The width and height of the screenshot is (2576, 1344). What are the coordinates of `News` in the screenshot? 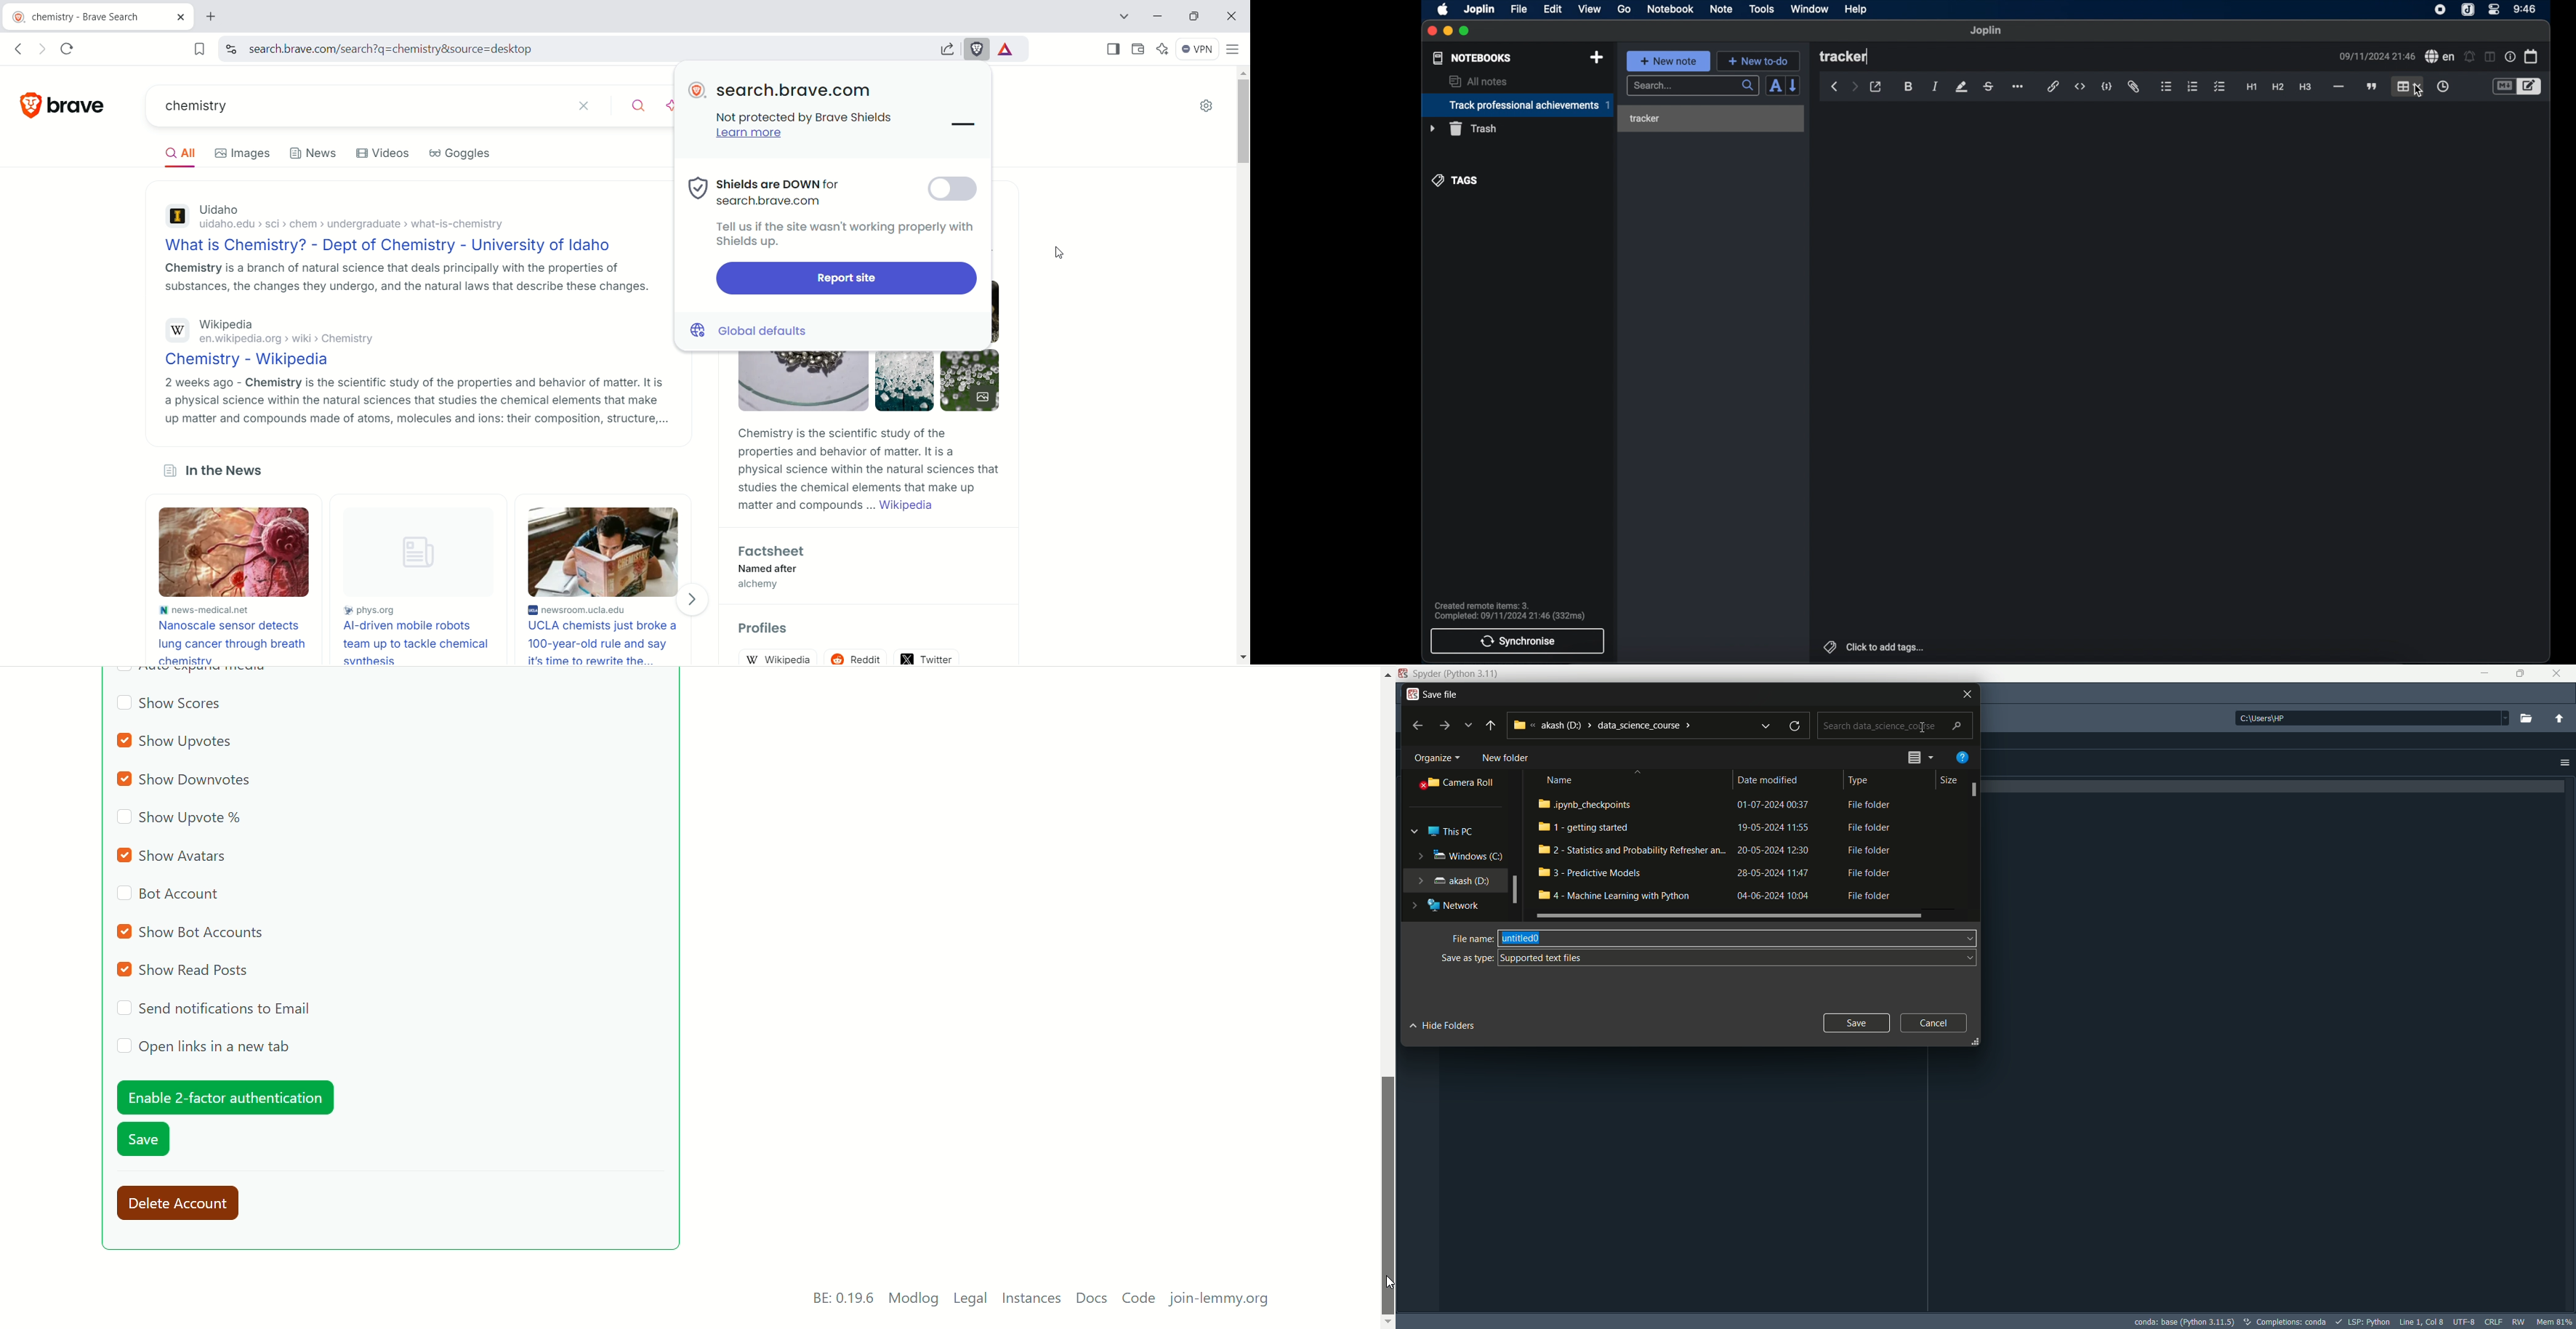 It's located at (315, 152).